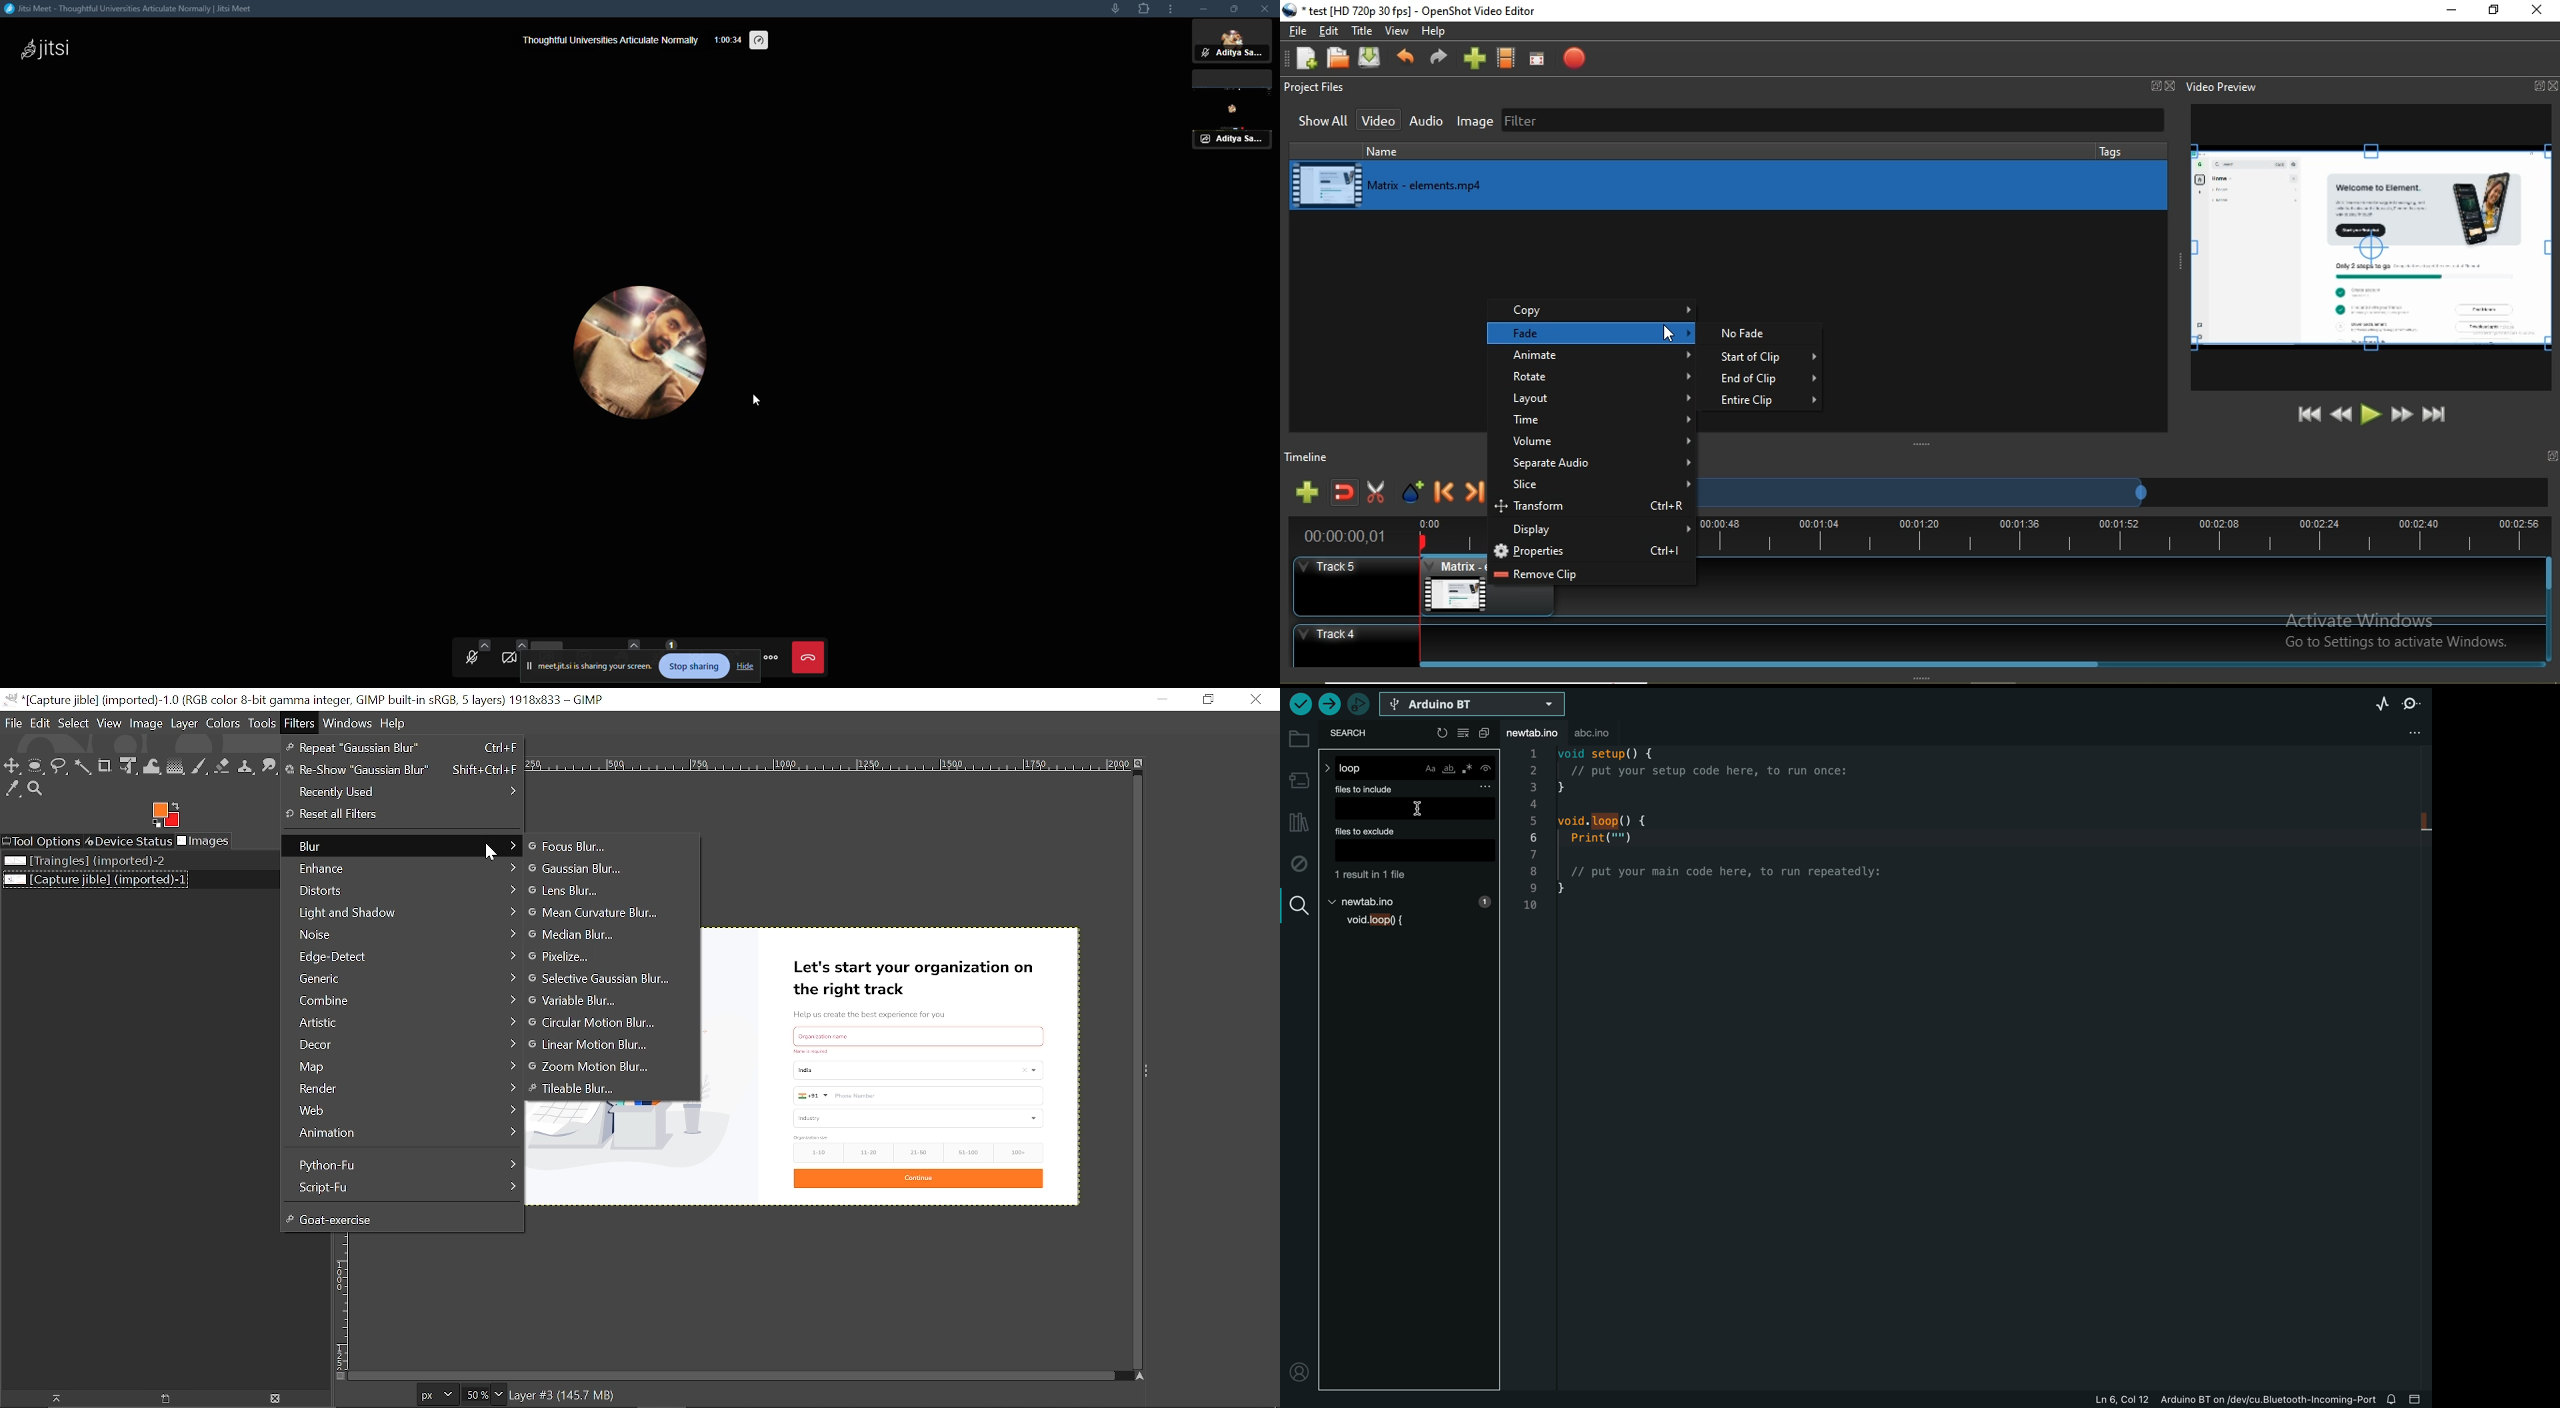 The height and width of the screenshot is (1428, 2576). I want to click on FIlters, so click(301, 723).